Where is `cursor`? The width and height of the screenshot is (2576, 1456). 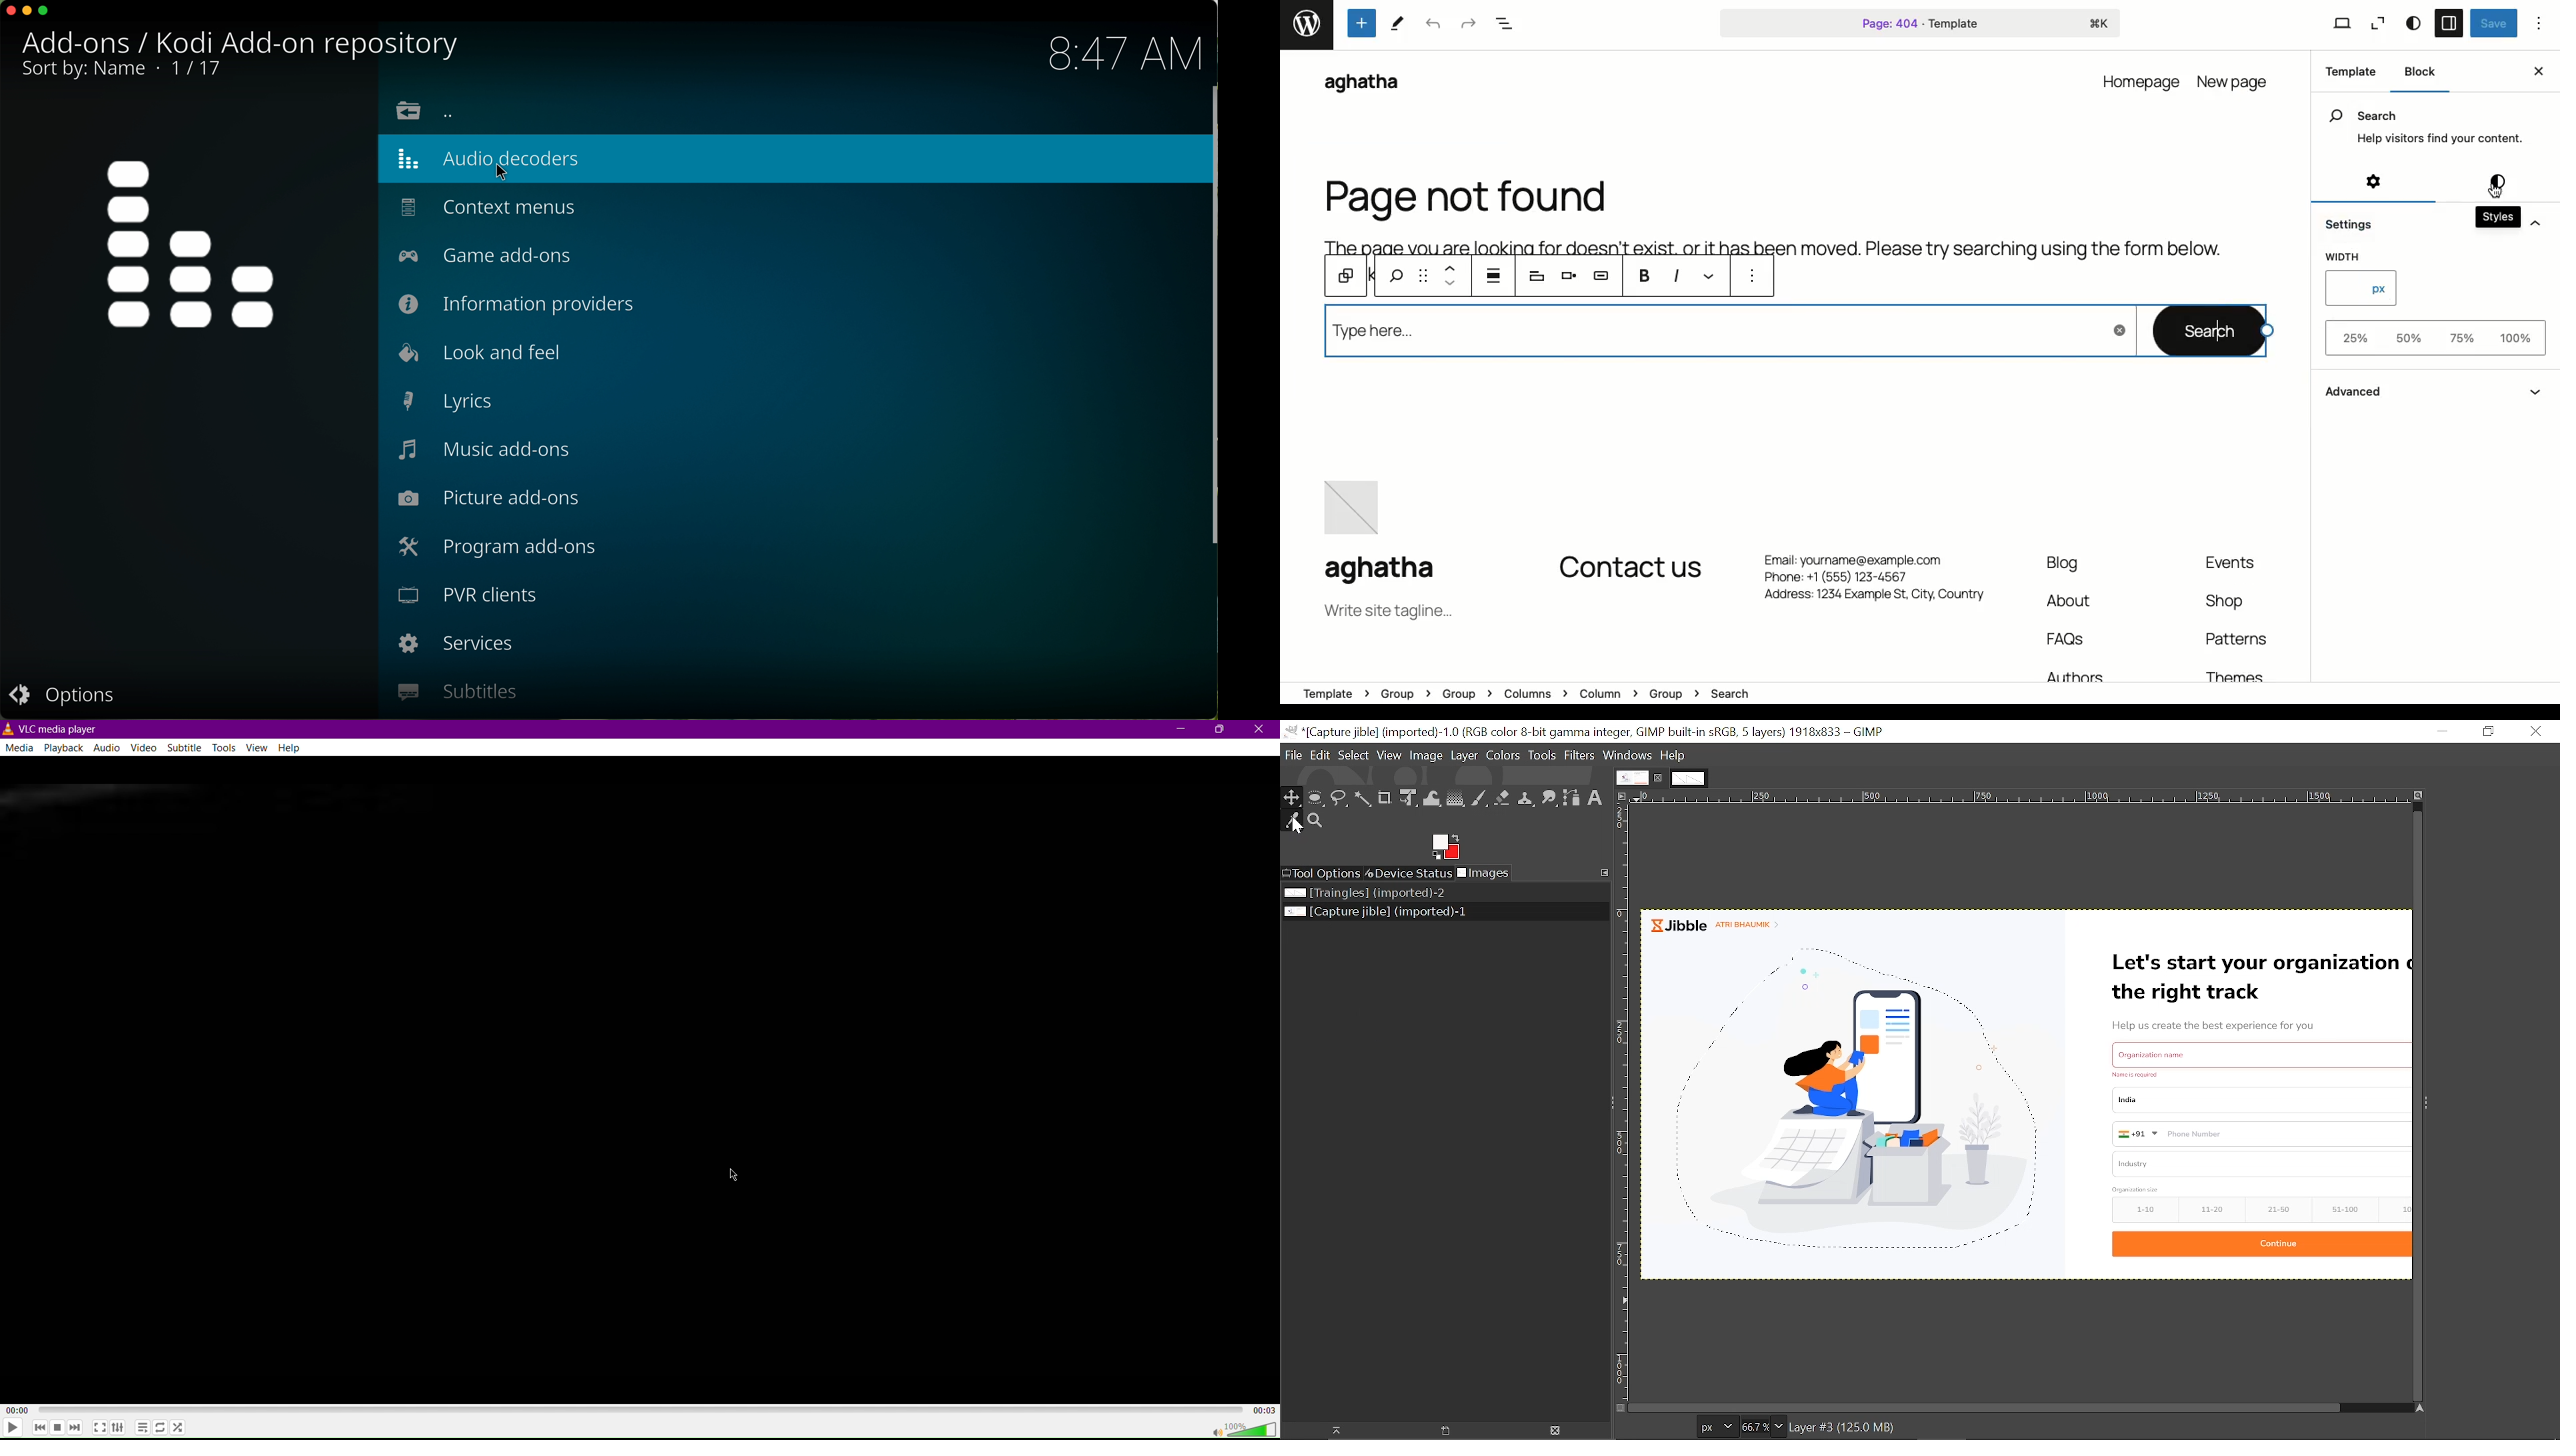
cursor is located at coordinates (2273, 332).